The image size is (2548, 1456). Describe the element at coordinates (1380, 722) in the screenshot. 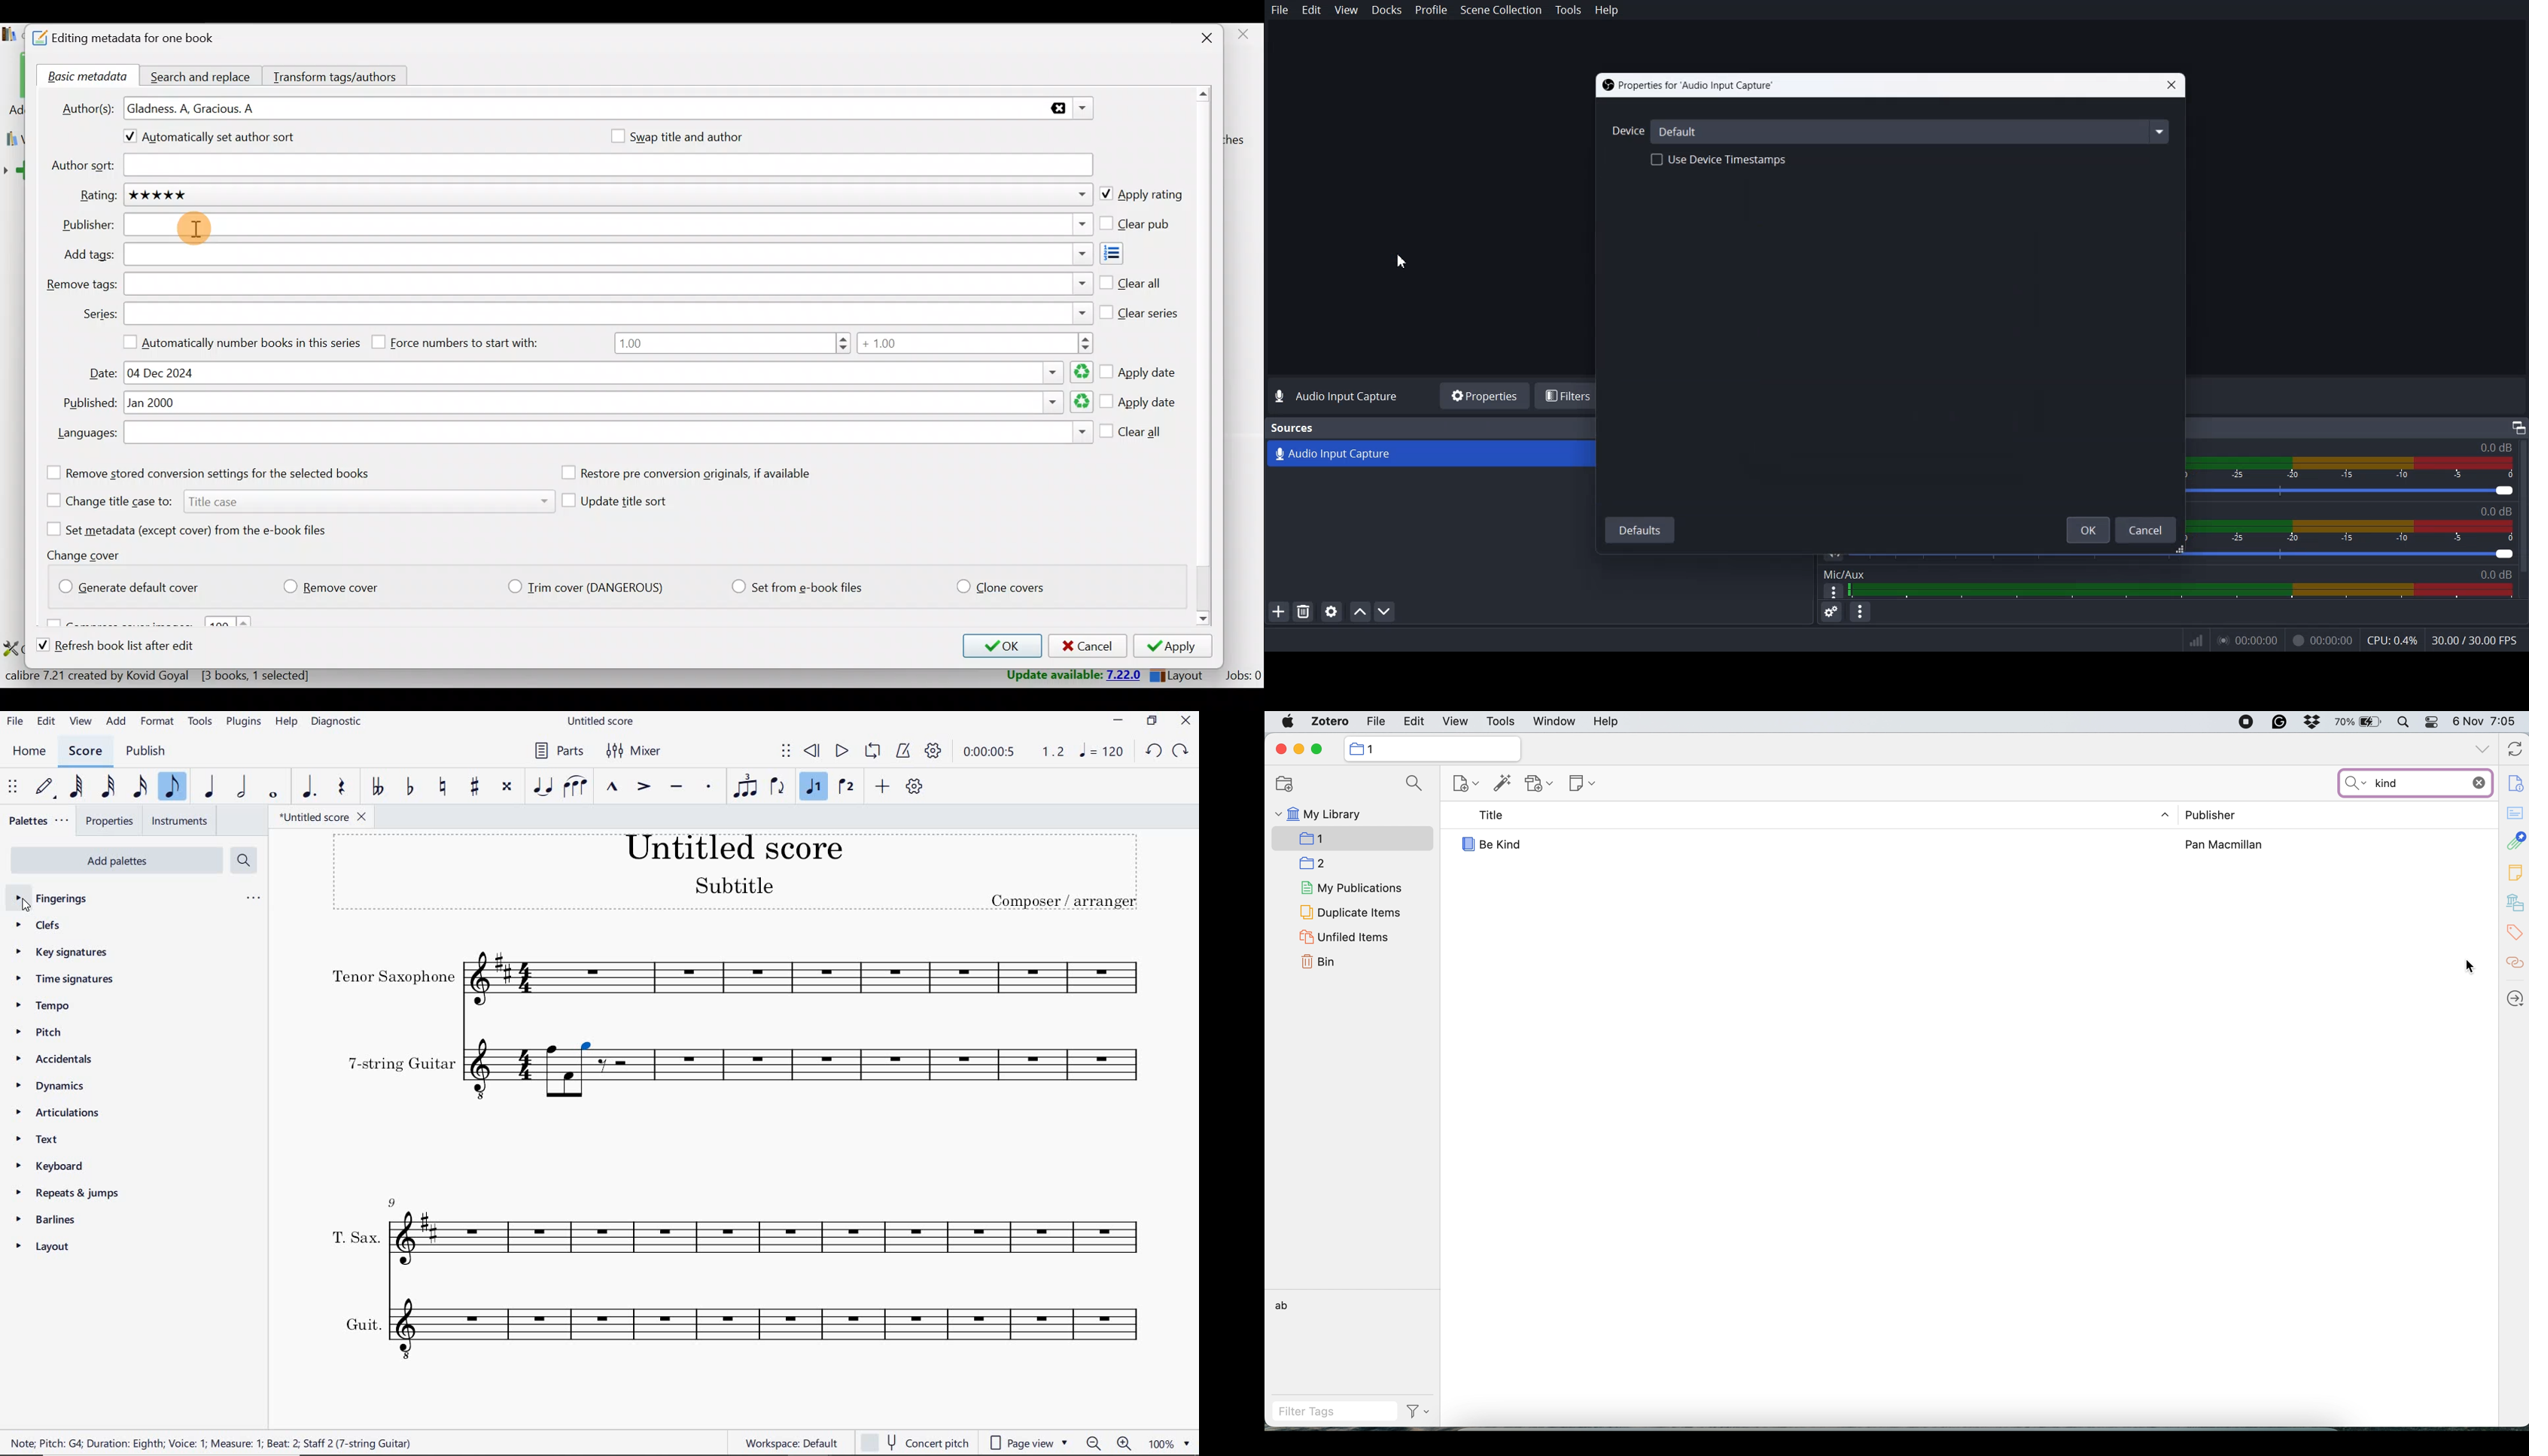

I see `file` at that location.